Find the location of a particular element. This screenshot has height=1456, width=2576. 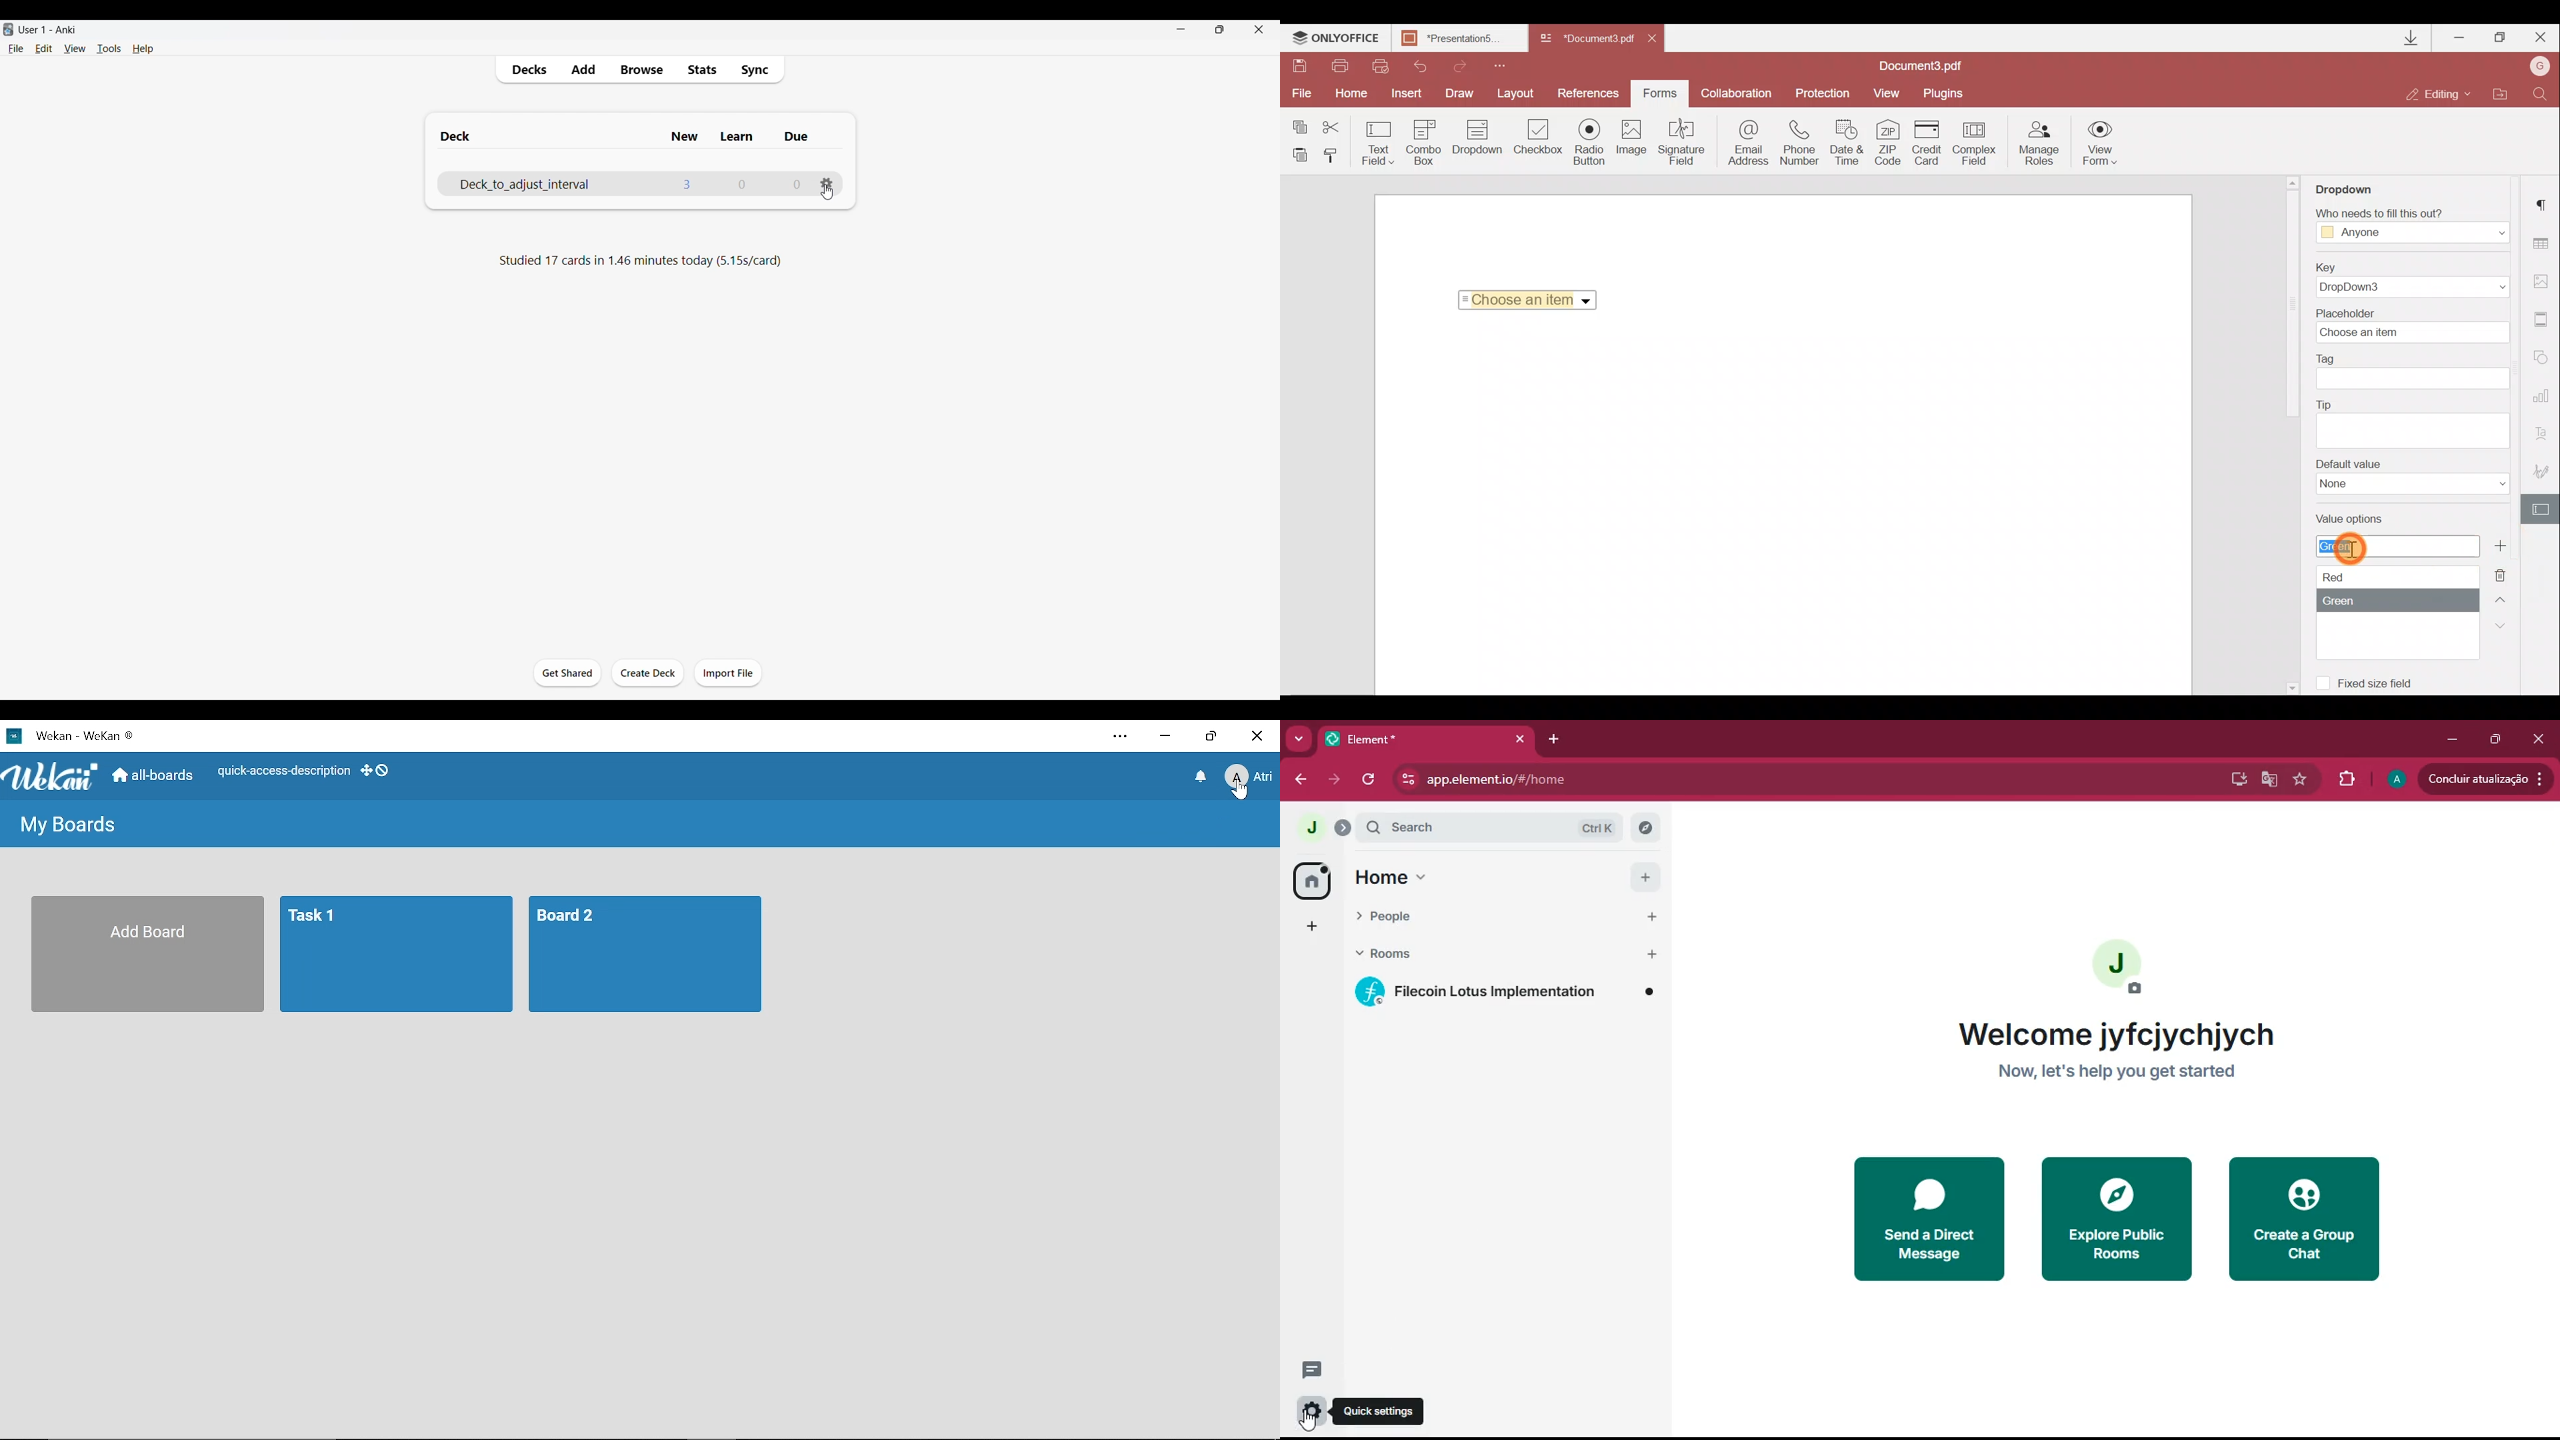

Tools menu is located at coordinates (109, 49).